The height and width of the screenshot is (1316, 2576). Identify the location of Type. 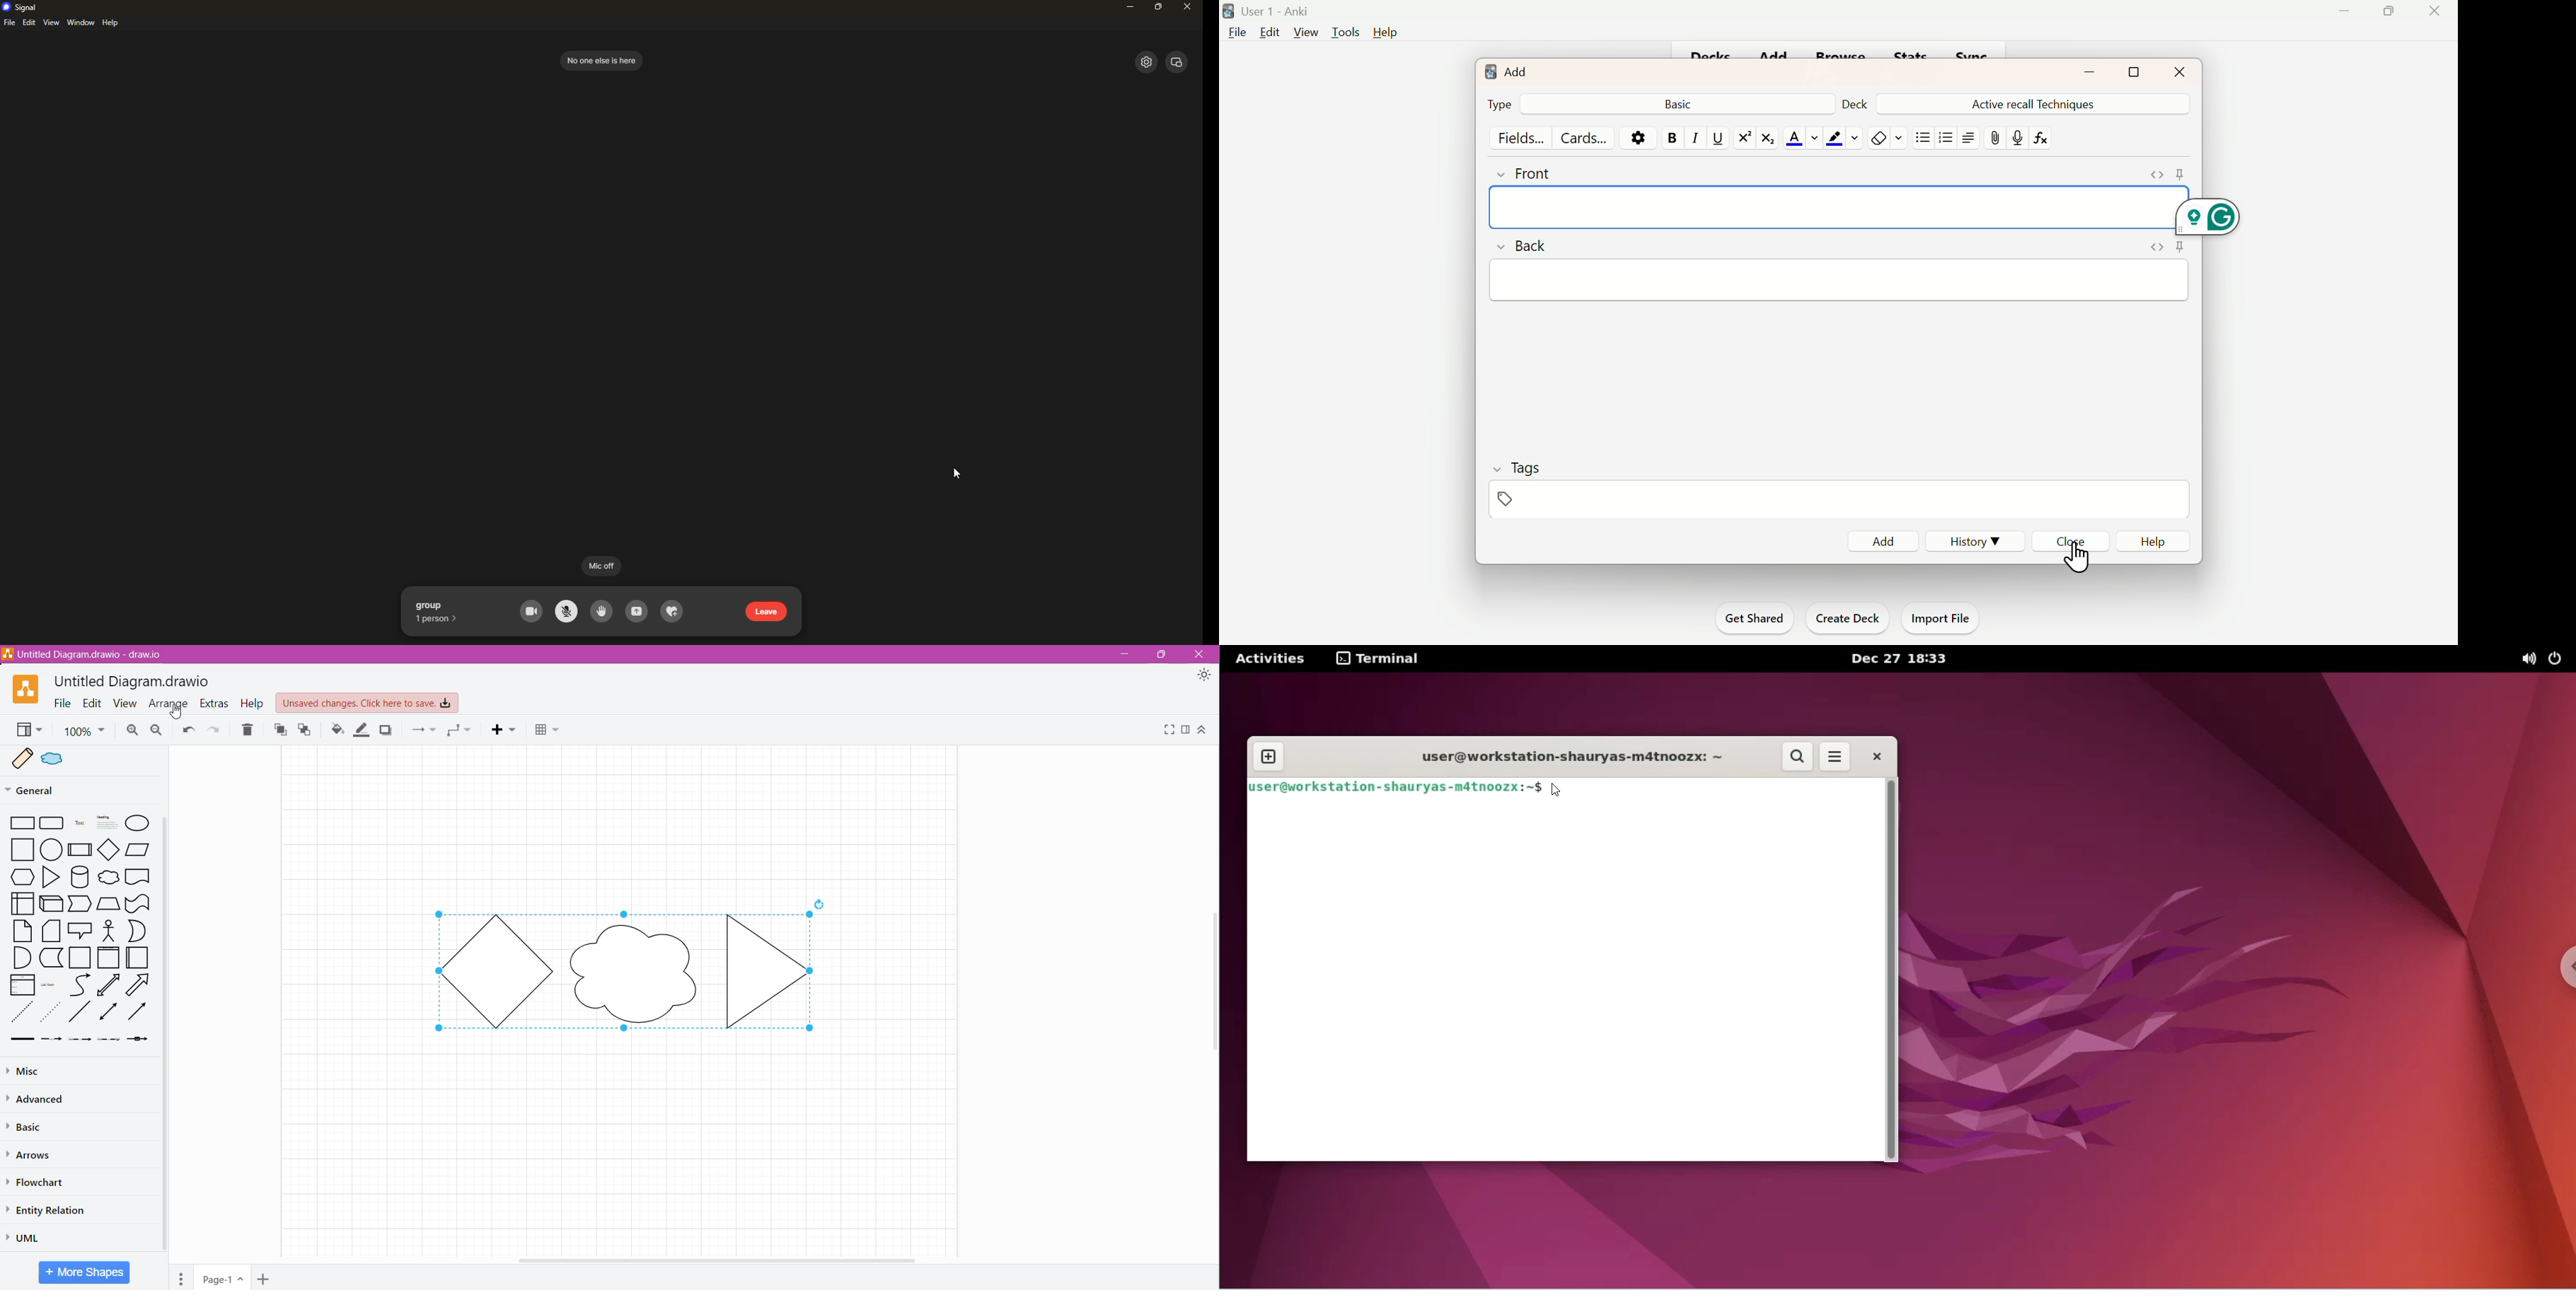
(1501, 104).